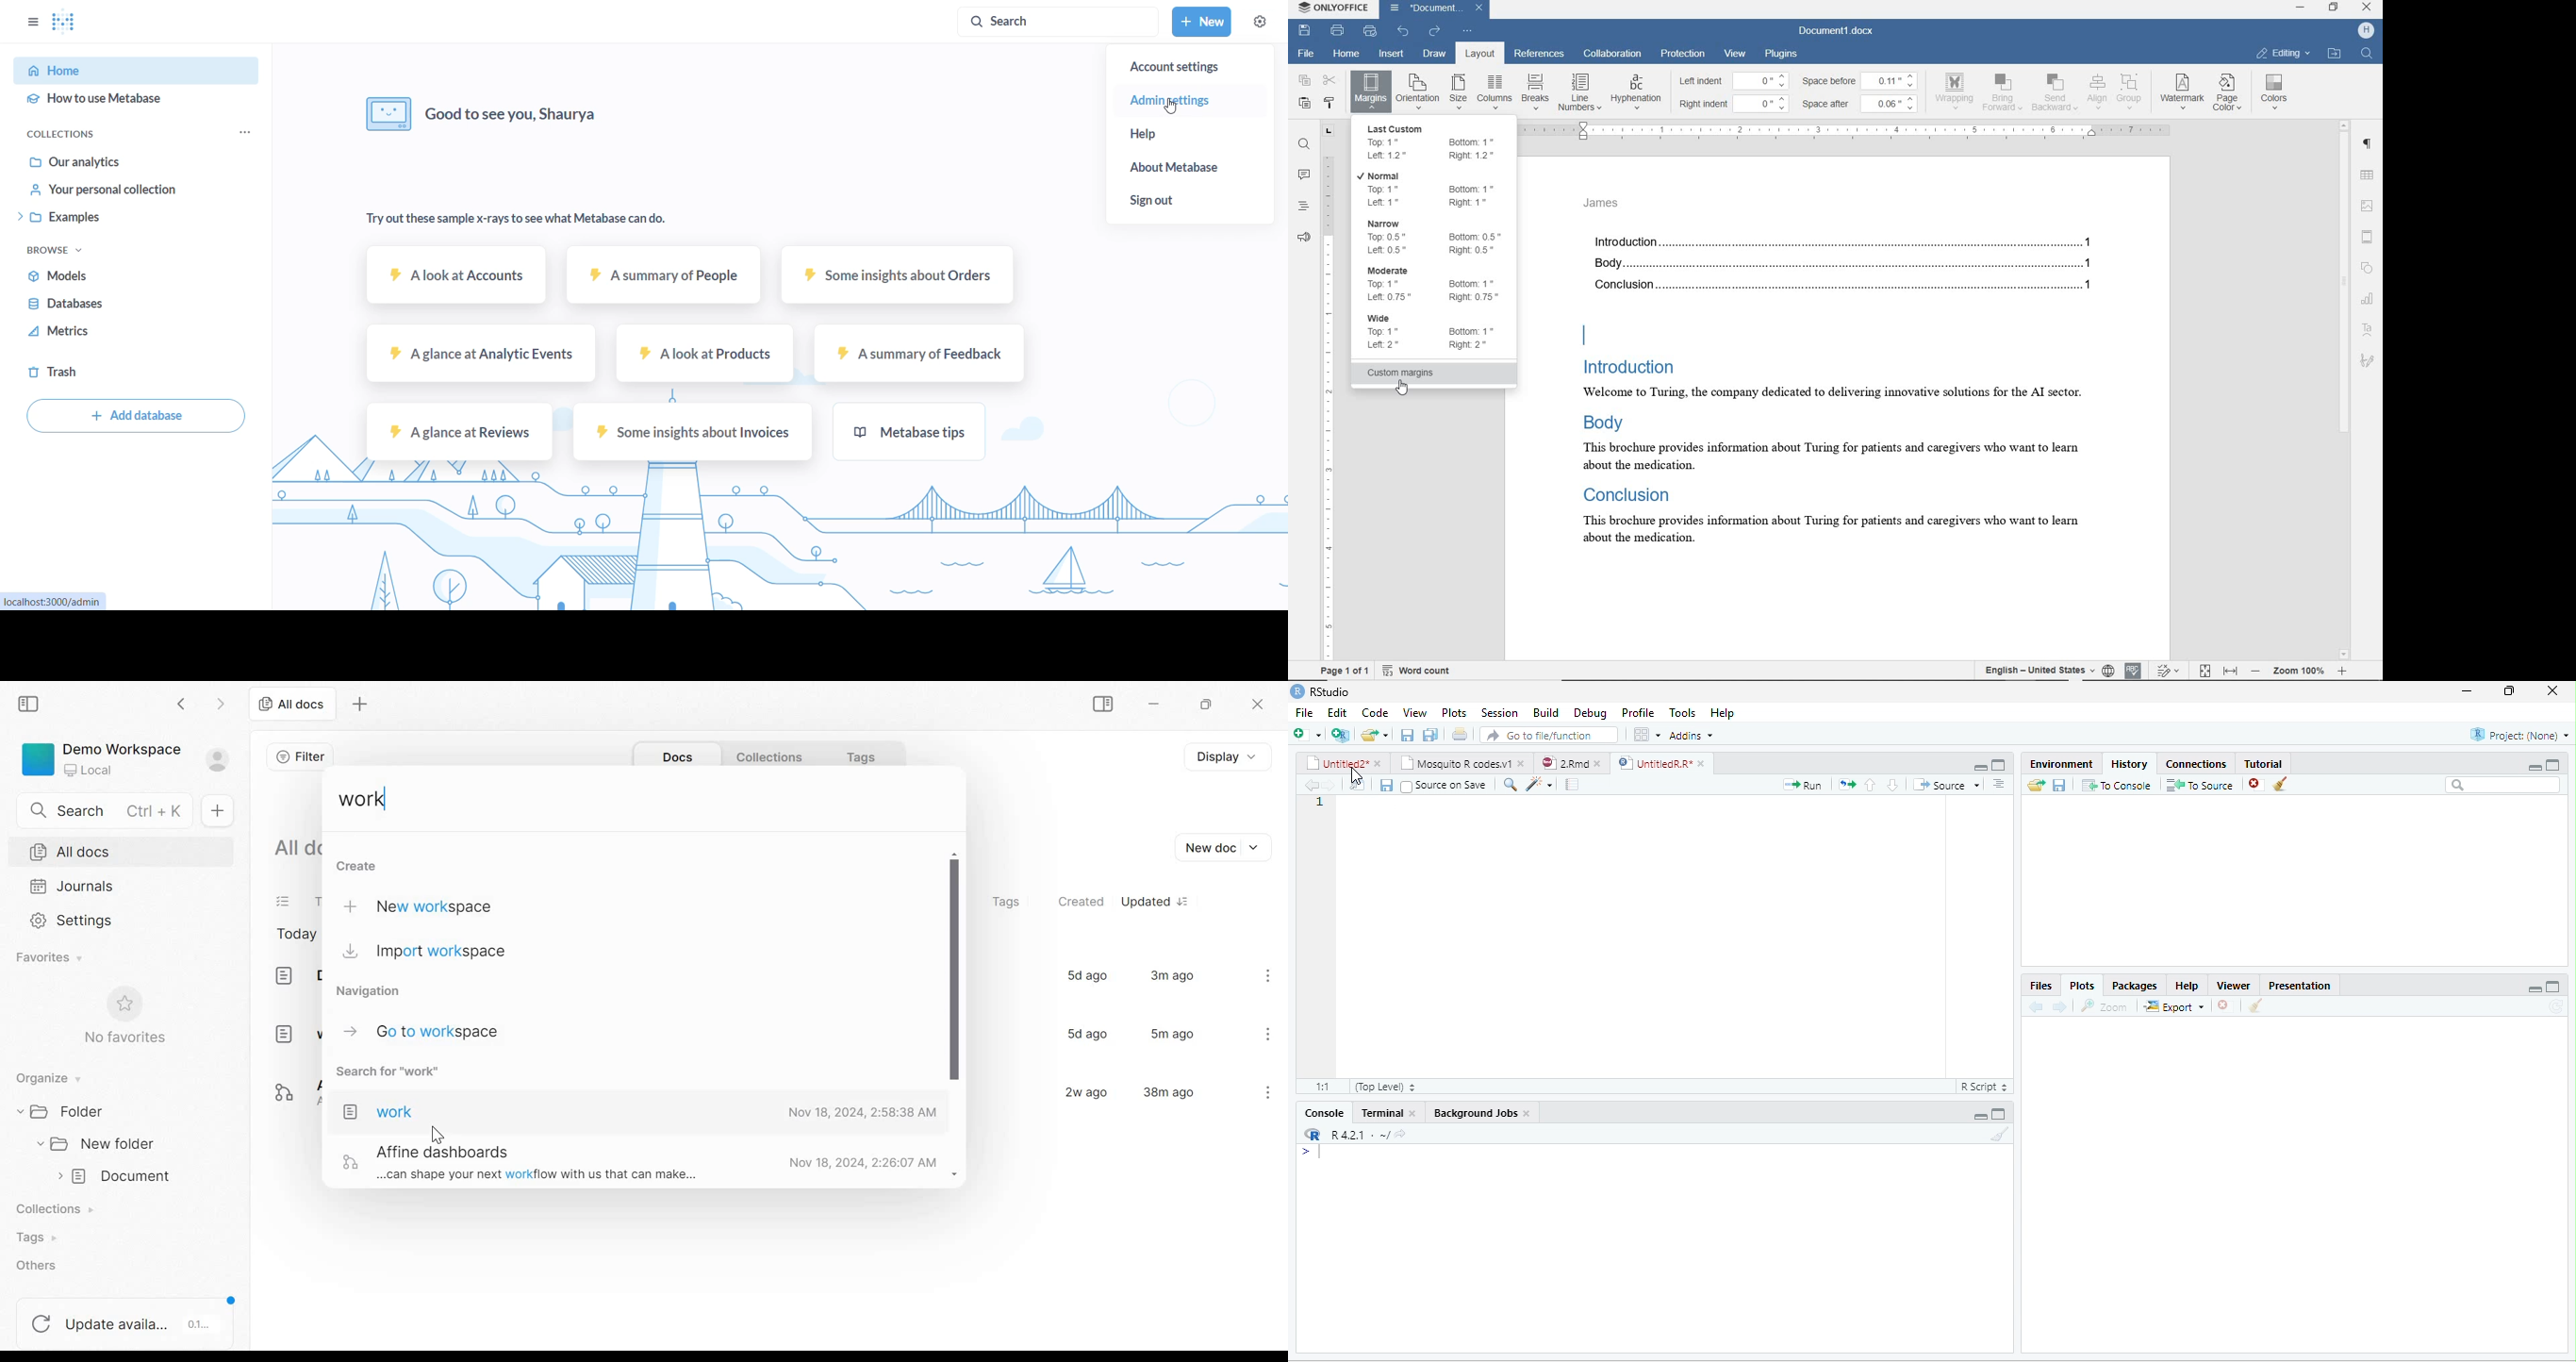 Image resolution: width=2576 pixels, height=1372 pixels. I want to click on plots, so click(2084, 986).